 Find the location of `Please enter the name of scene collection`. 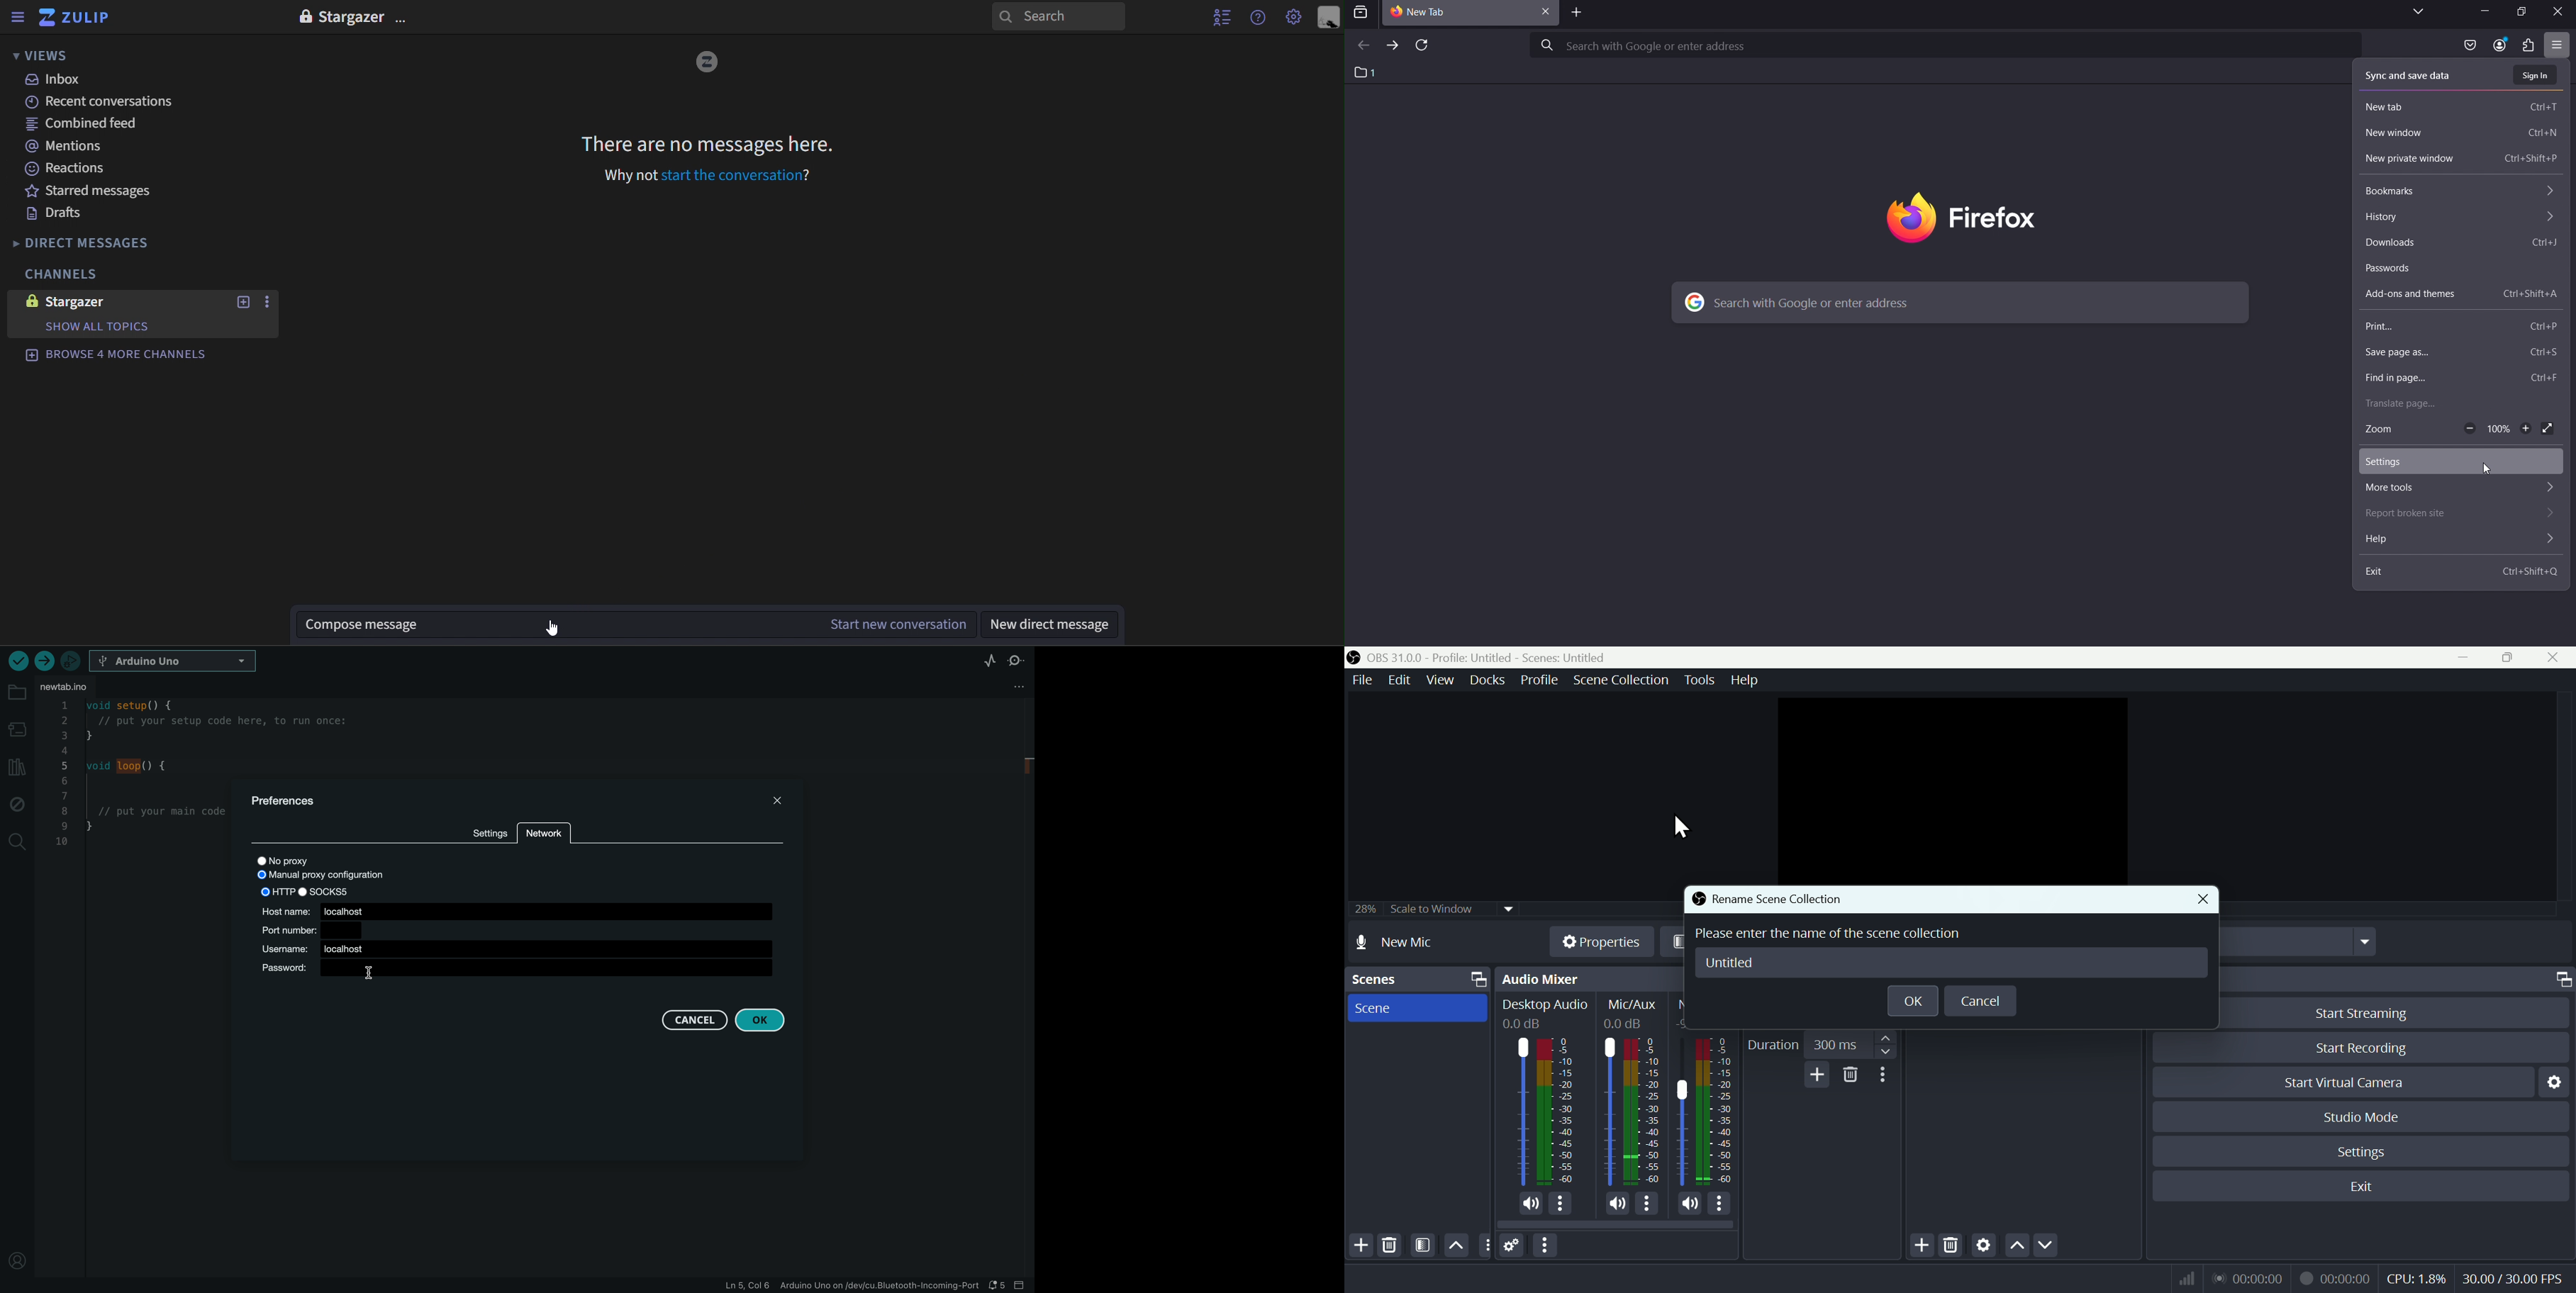

Please enter the name of scene collection is located at coordinates (1829, 933).